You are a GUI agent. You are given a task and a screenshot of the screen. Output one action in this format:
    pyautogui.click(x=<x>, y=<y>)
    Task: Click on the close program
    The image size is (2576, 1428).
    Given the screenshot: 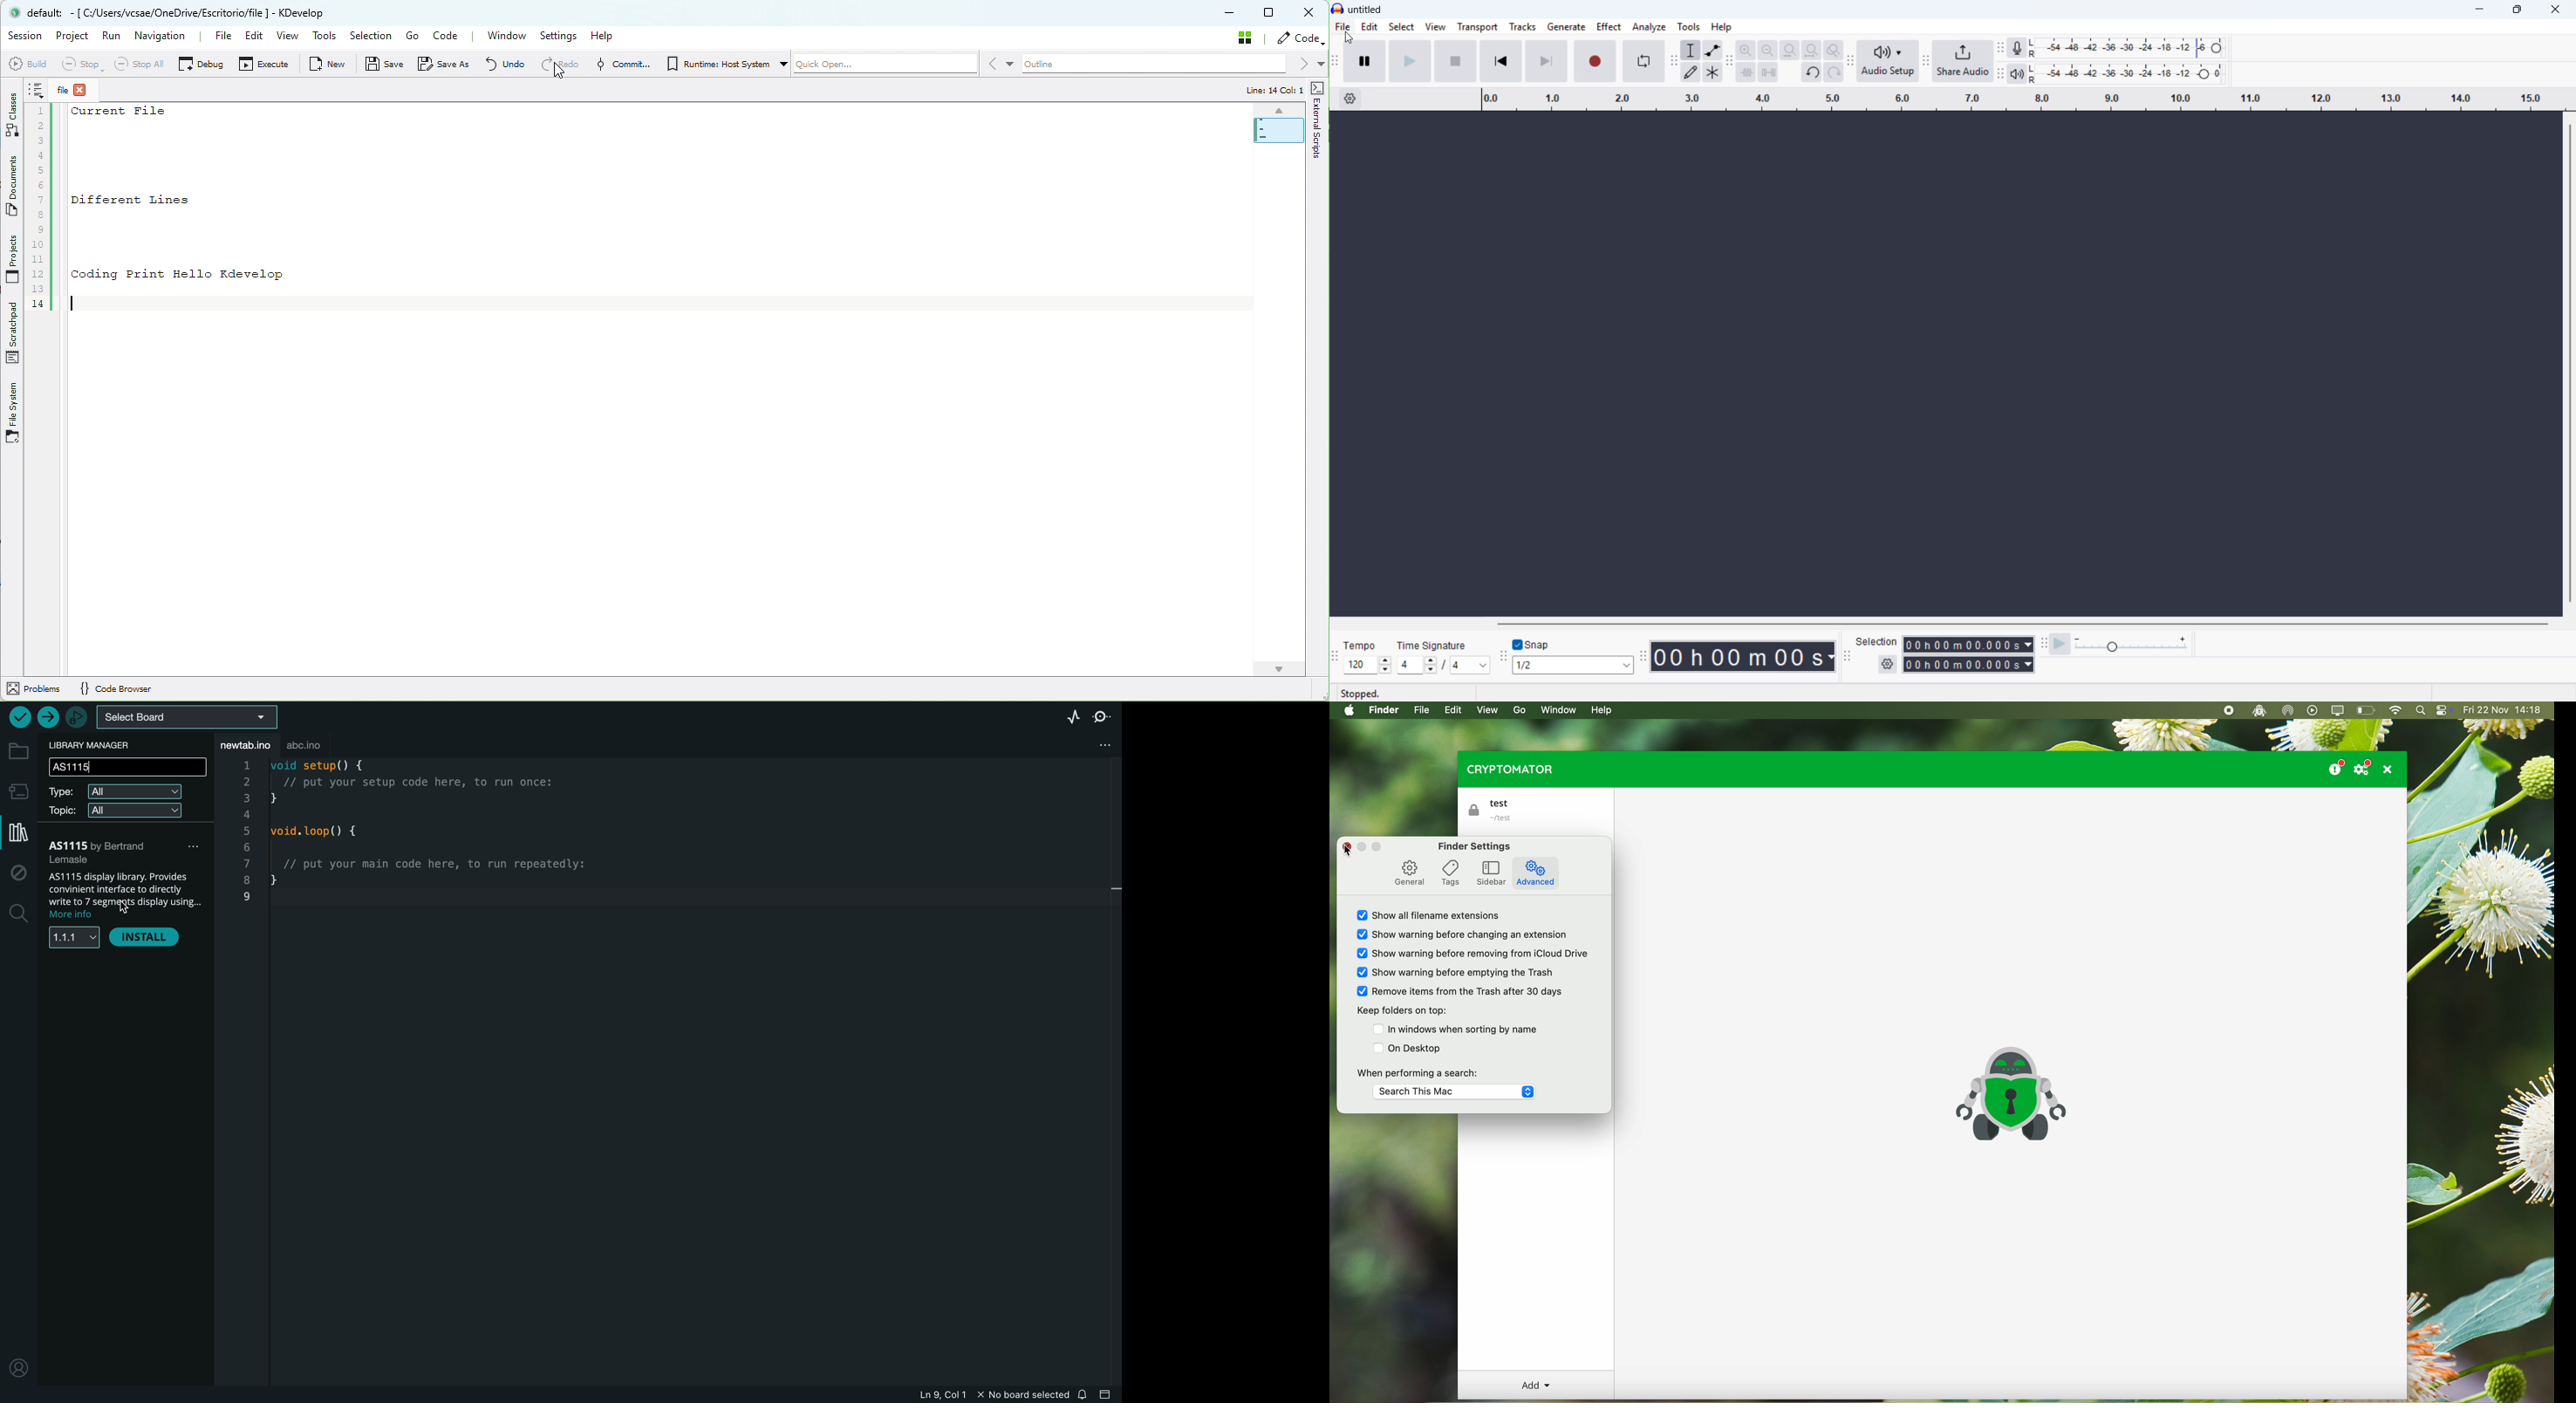 What is the action you would take?
    pyautogui.click(x=2390, y=769)
    